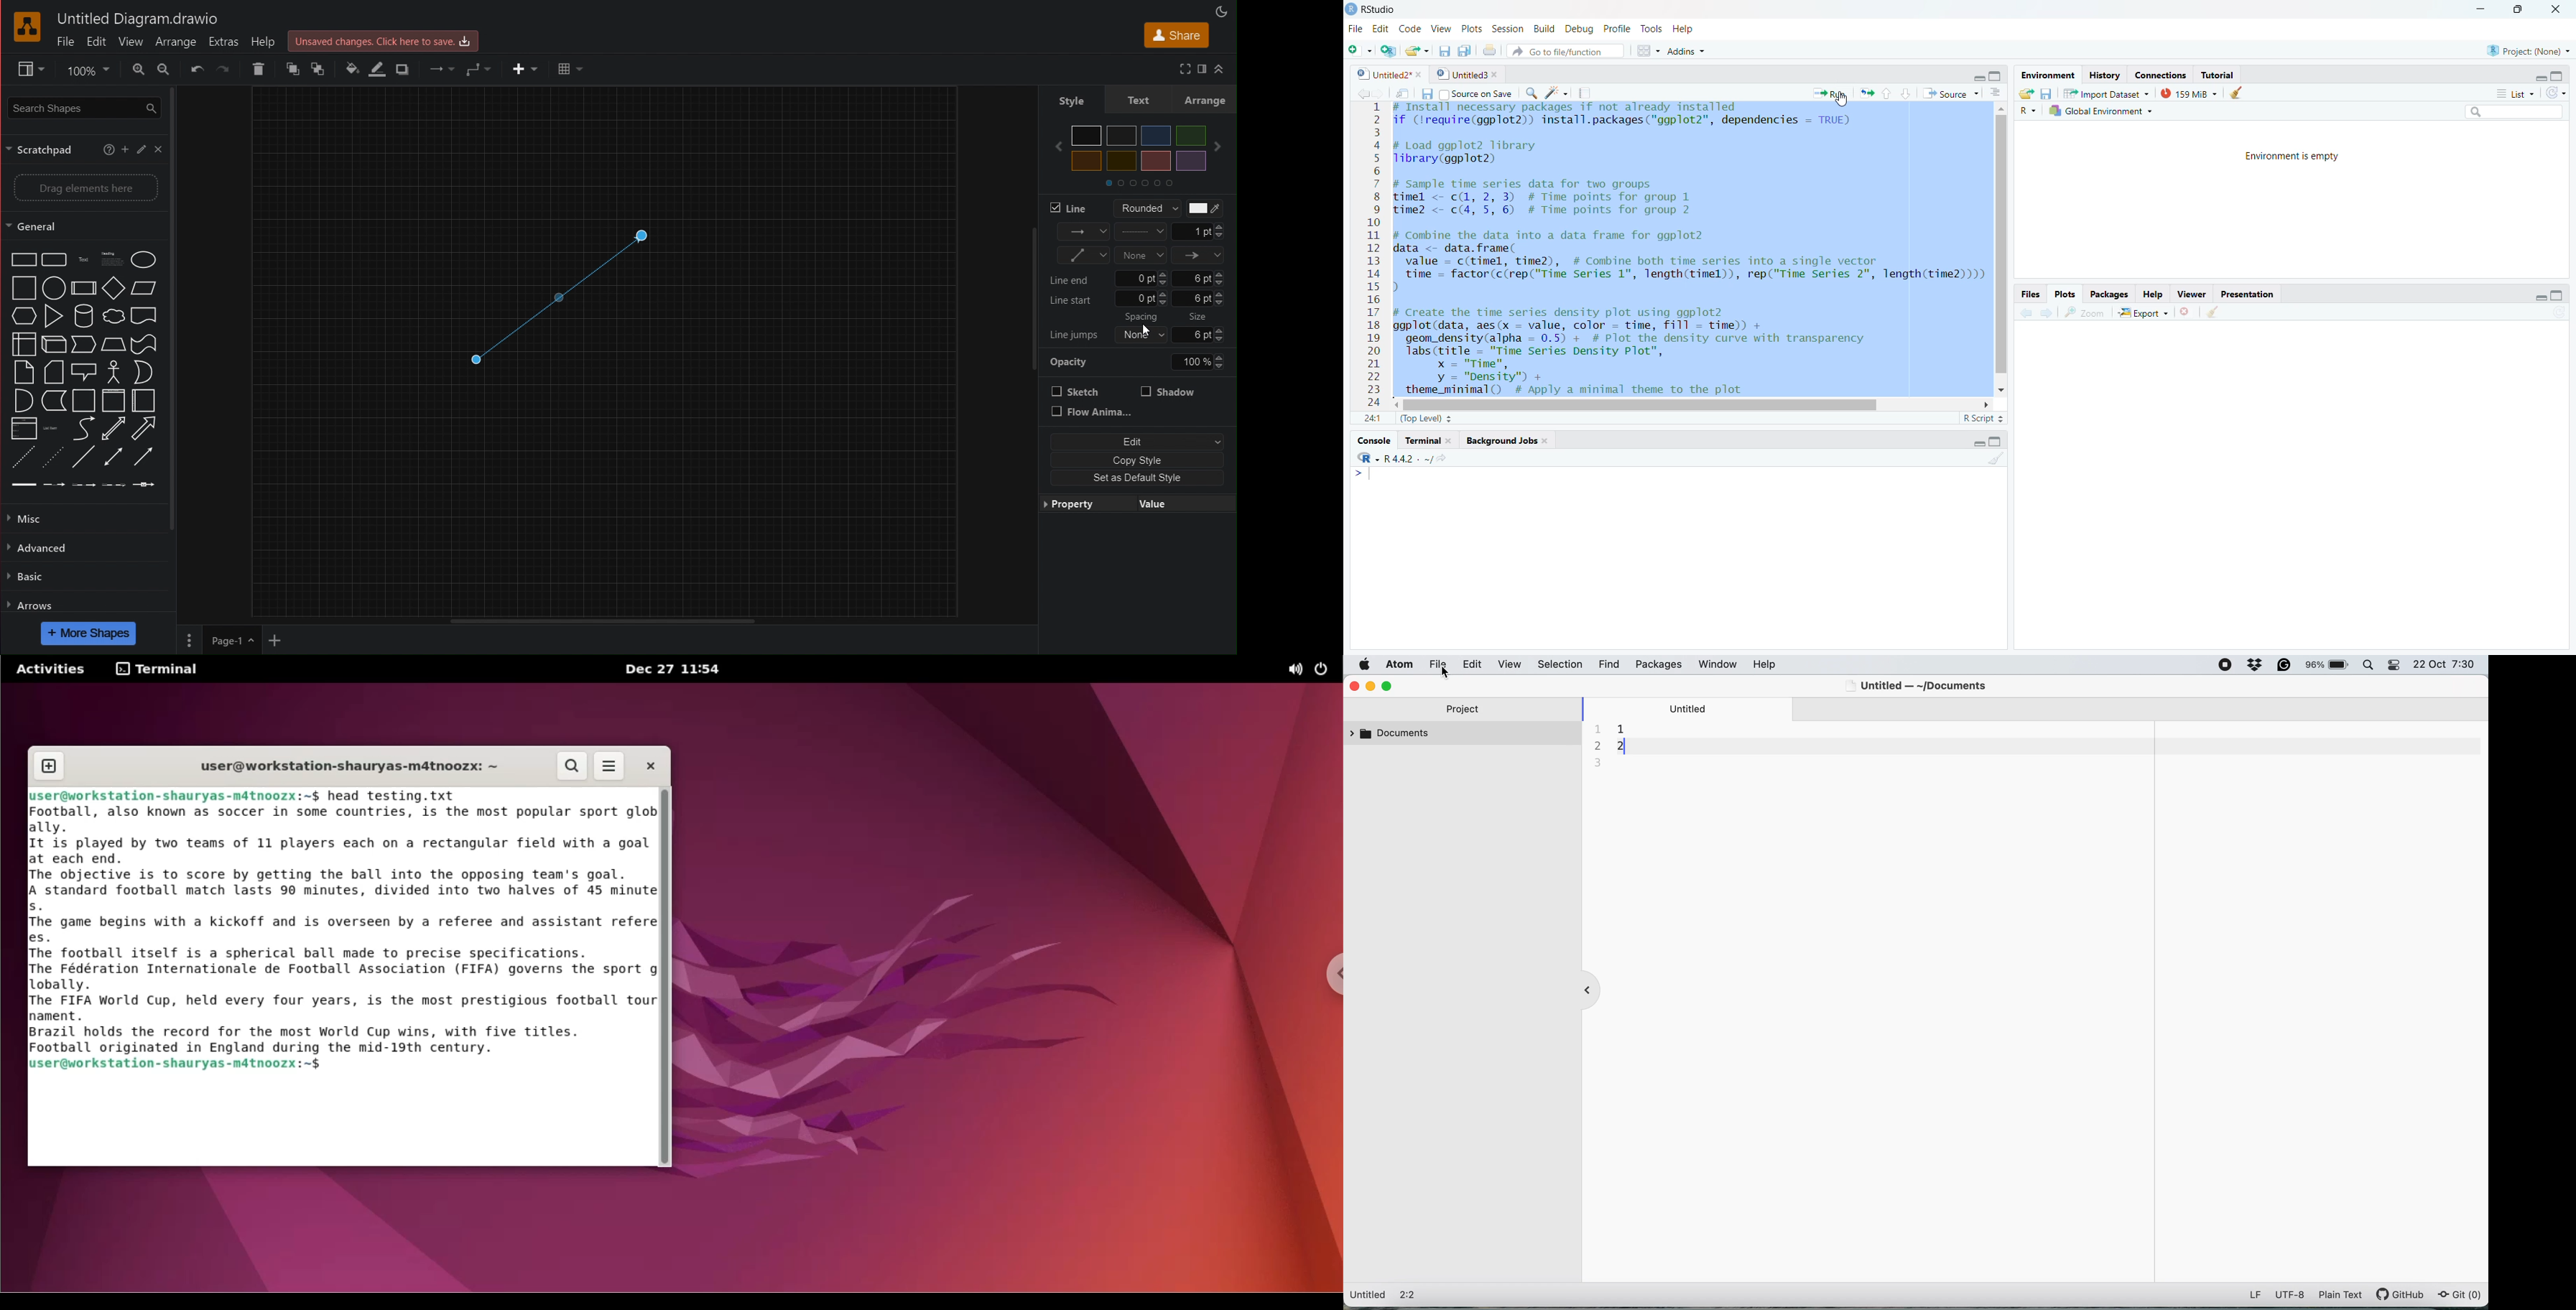 The height and width of the screenshot is (1316, 2576). I want to click on Save all open documents, so click(1464, 51).